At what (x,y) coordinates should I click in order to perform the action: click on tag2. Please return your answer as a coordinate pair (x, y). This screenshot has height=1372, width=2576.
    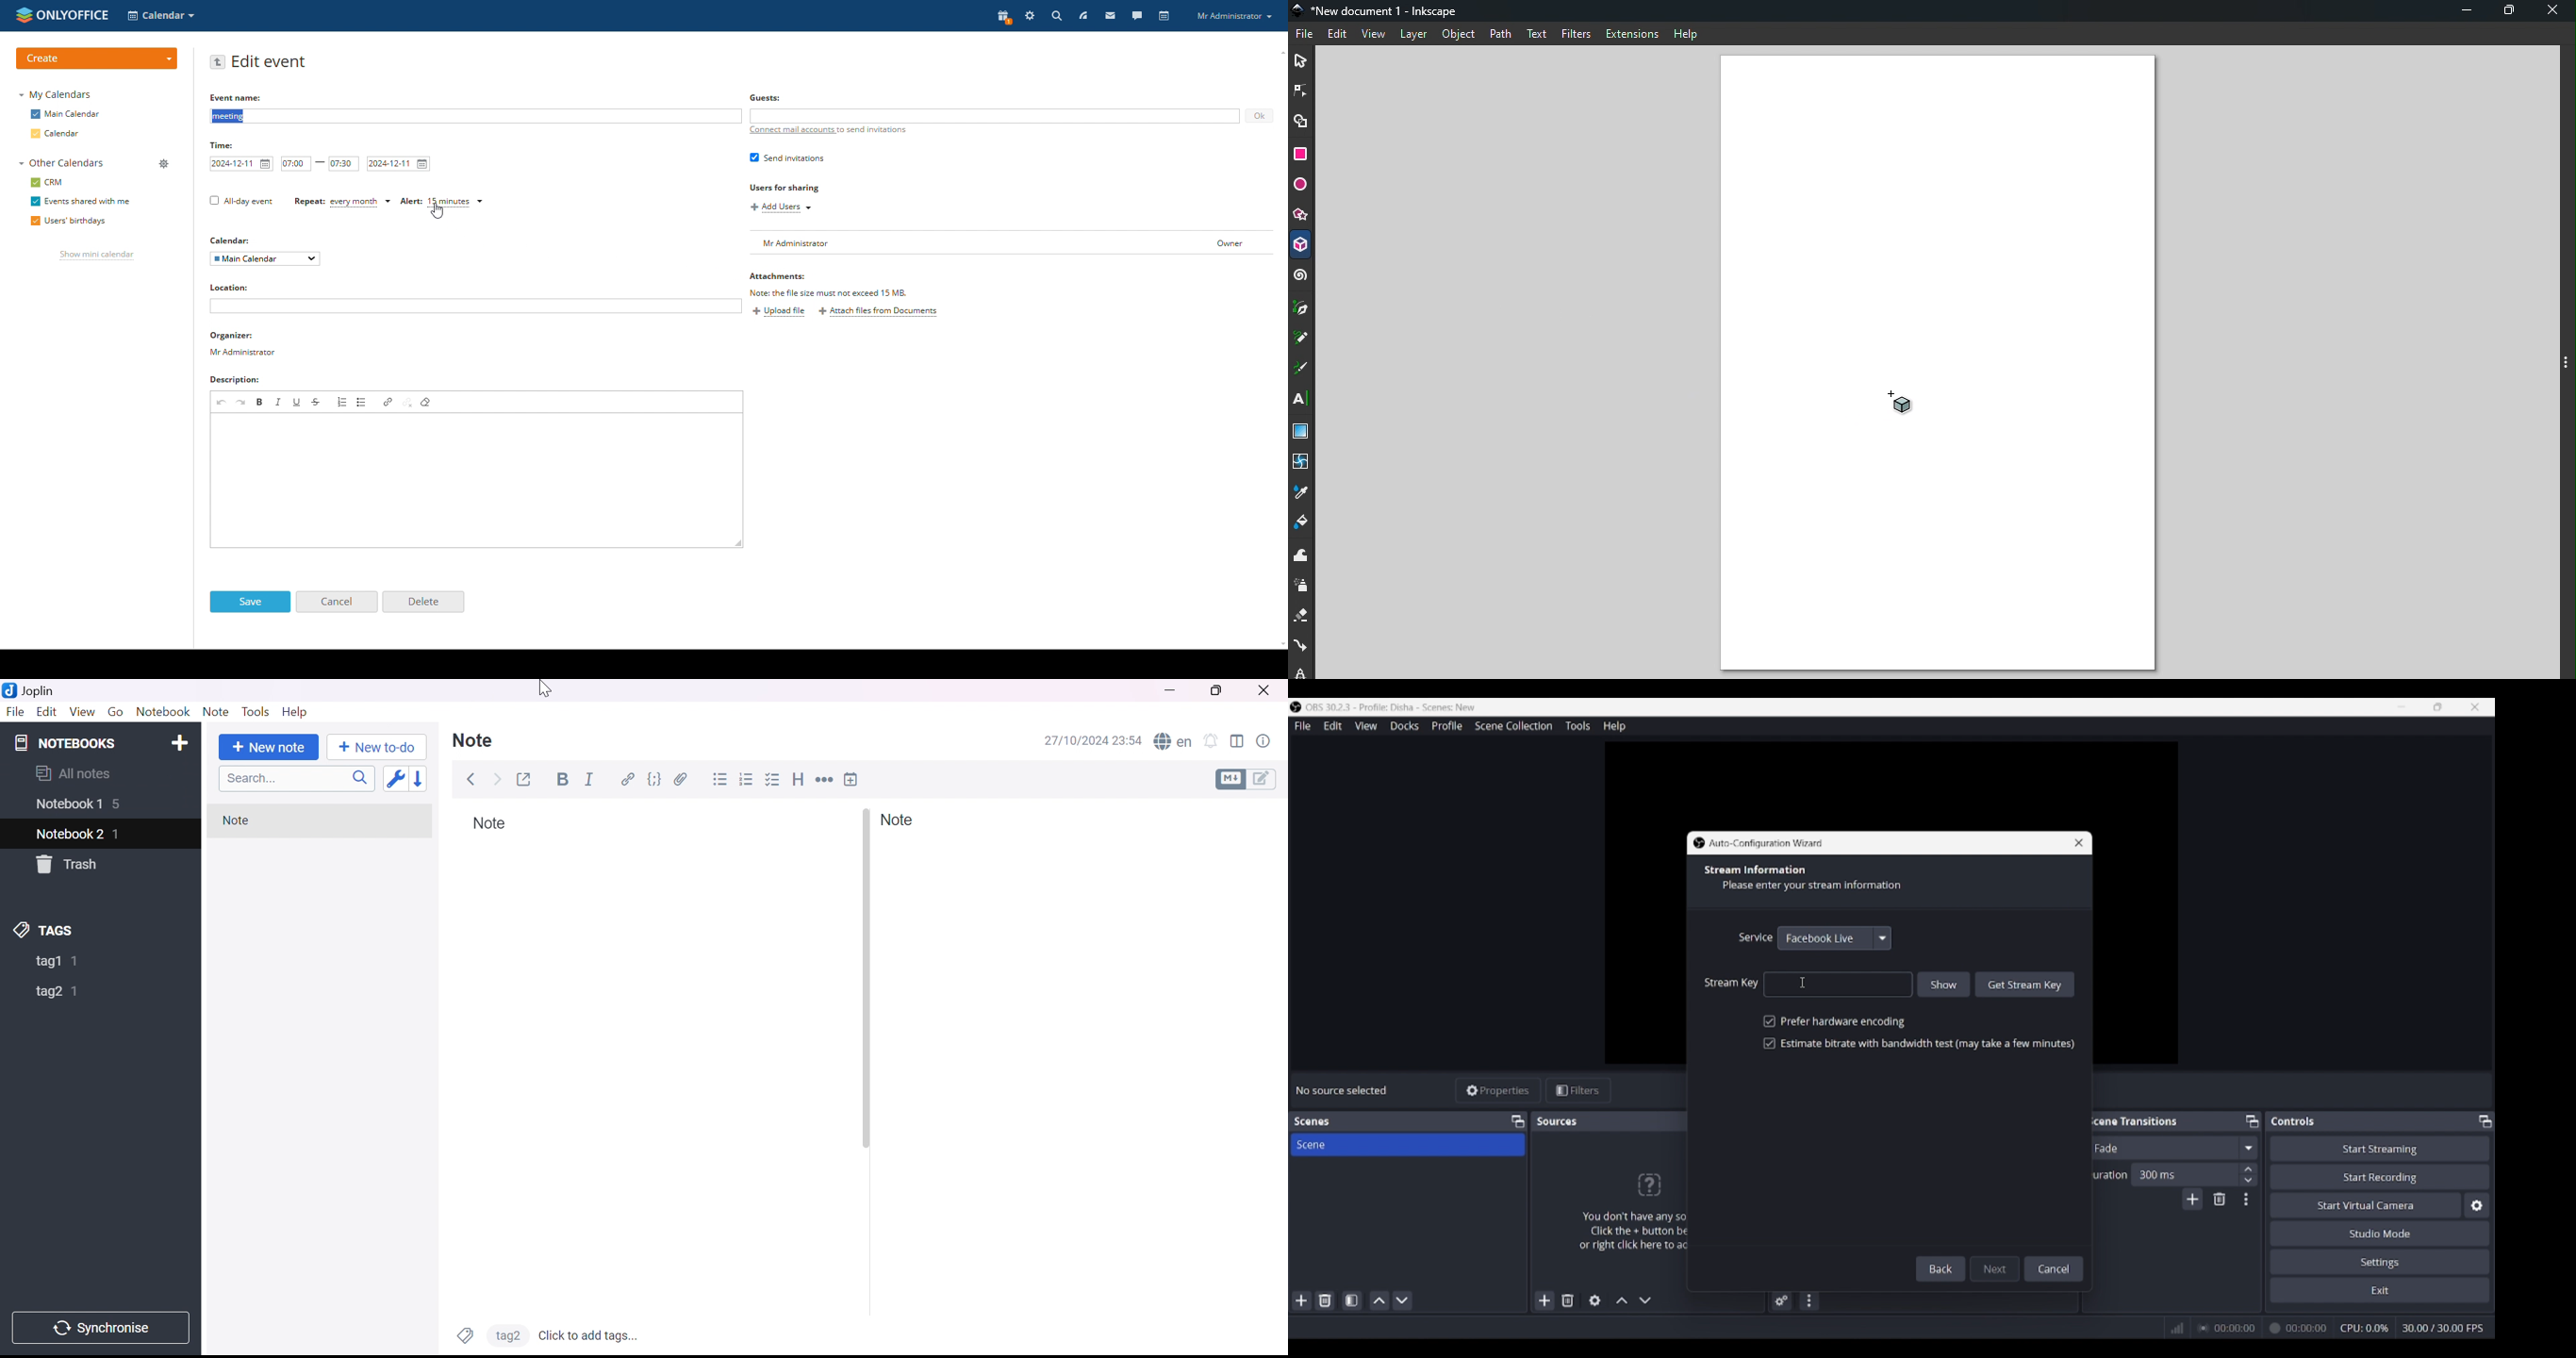
    Looking at the image, I should click on (50, 992).